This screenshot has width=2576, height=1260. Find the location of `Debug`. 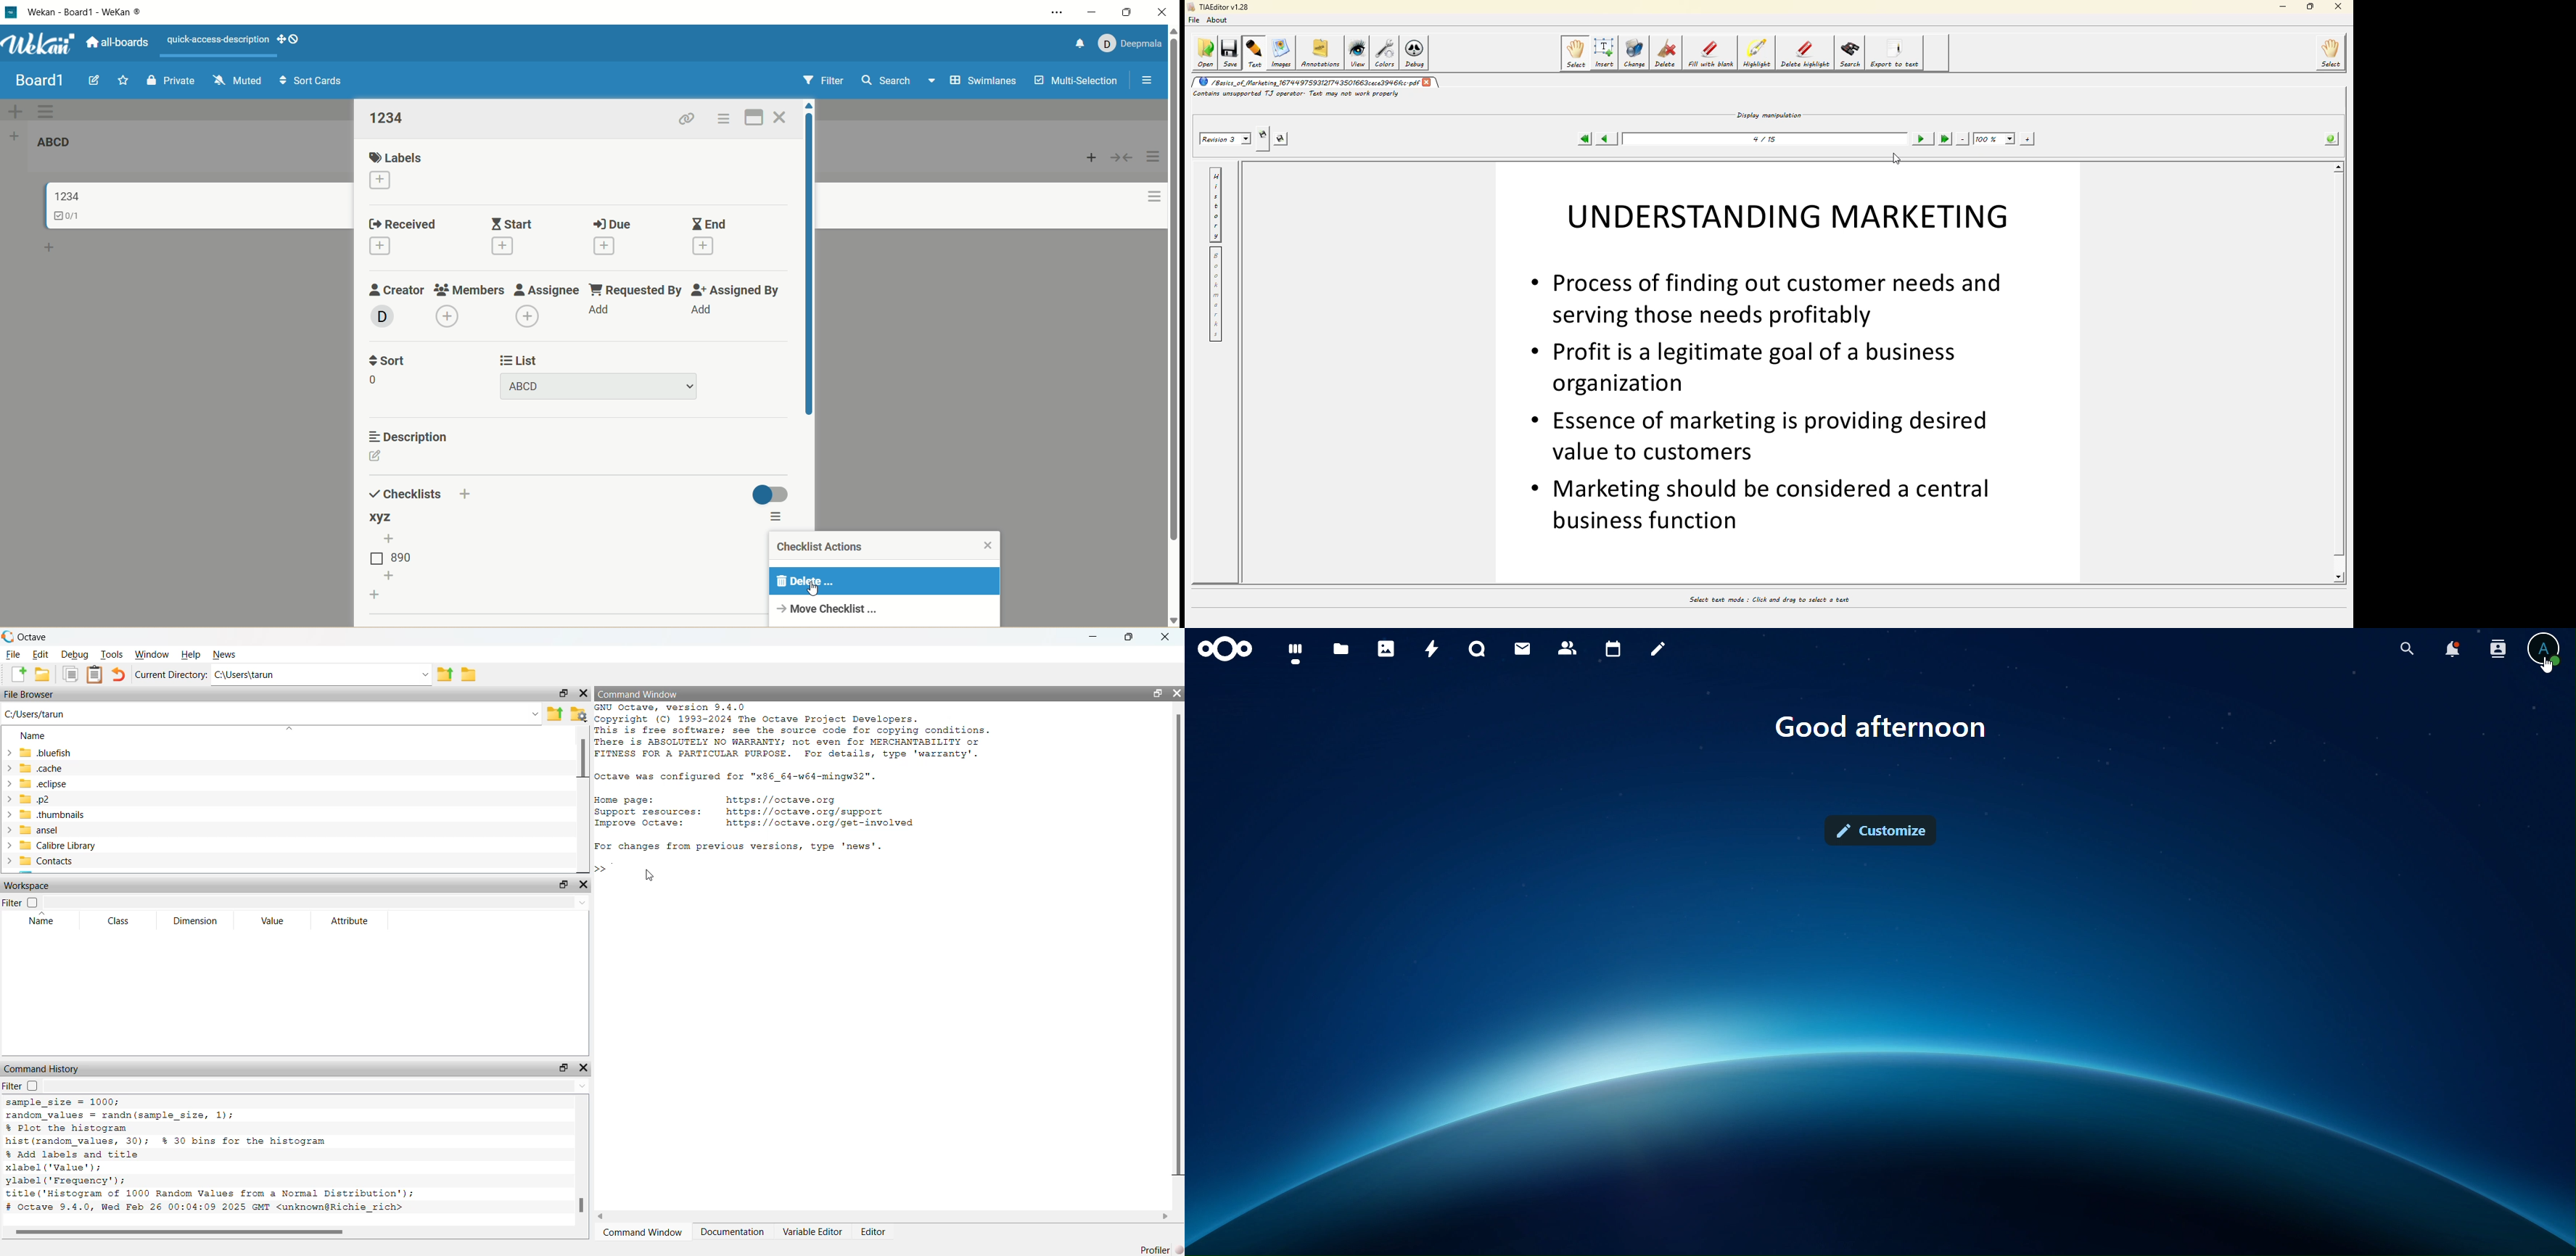

Debug is located at coordinates (73, 655).